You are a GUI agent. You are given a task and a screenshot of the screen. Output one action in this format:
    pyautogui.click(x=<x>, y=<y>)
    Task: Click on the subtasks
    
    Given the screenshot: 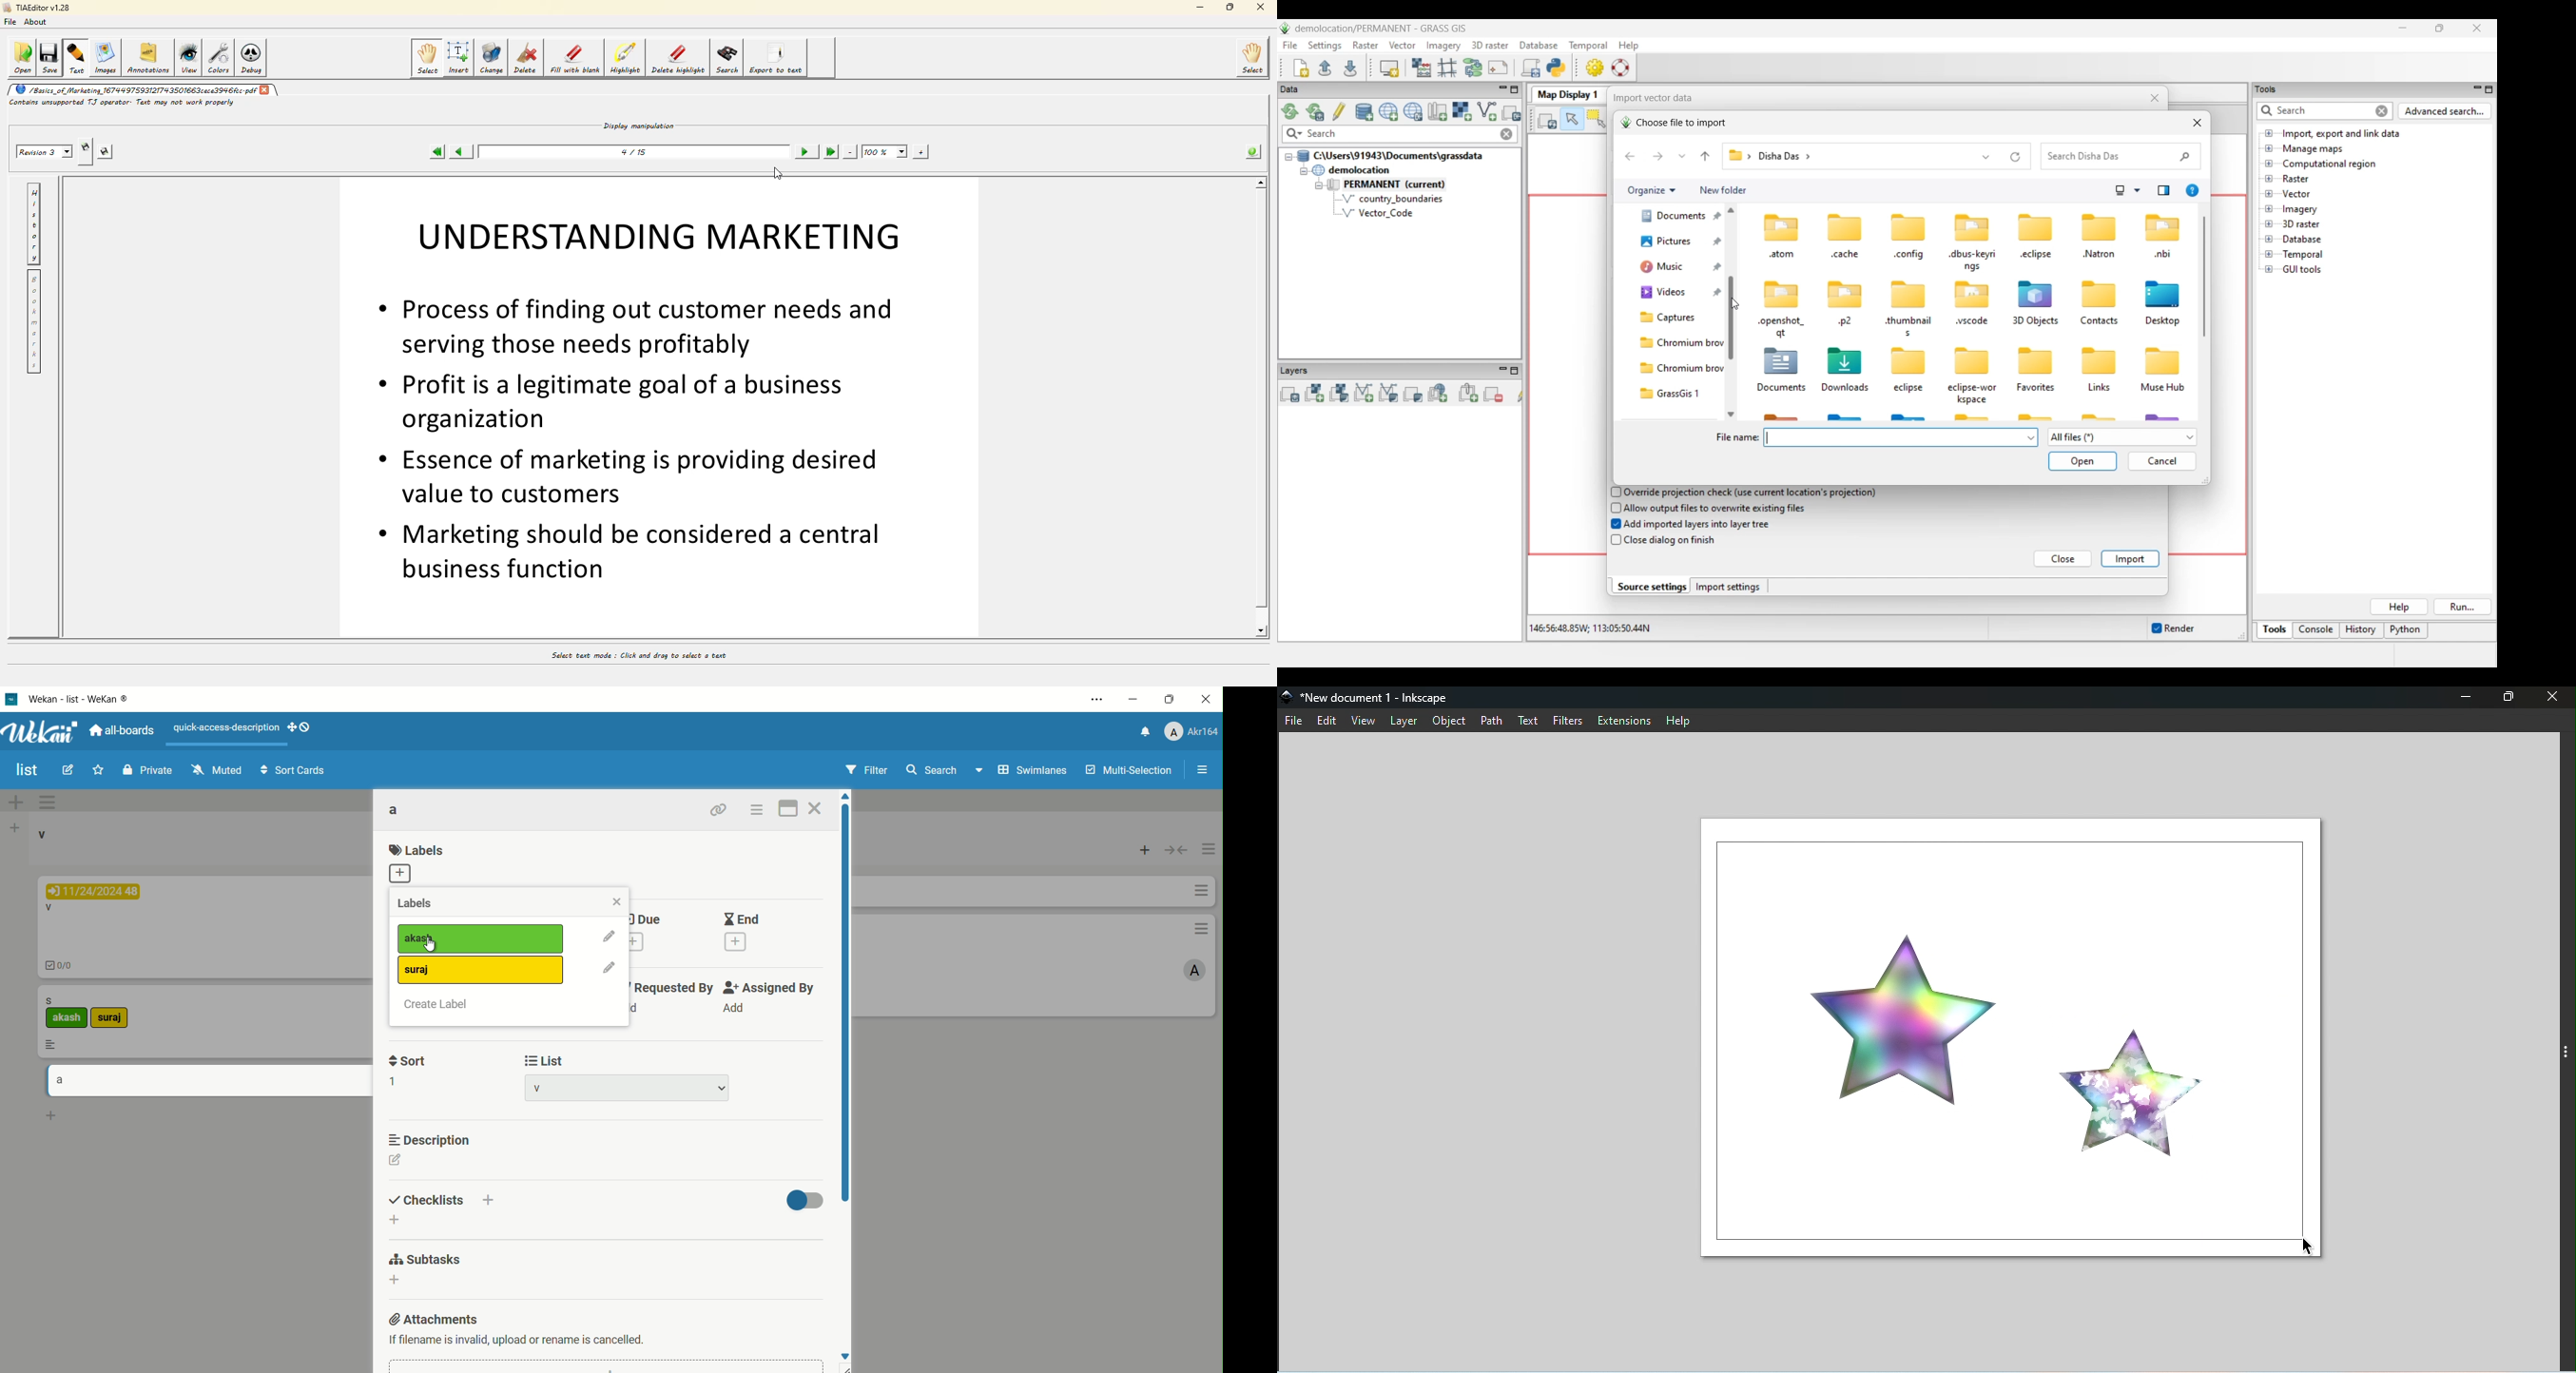 What is the action you would take?
    pyautogui.click(x=425, y=1259)
    